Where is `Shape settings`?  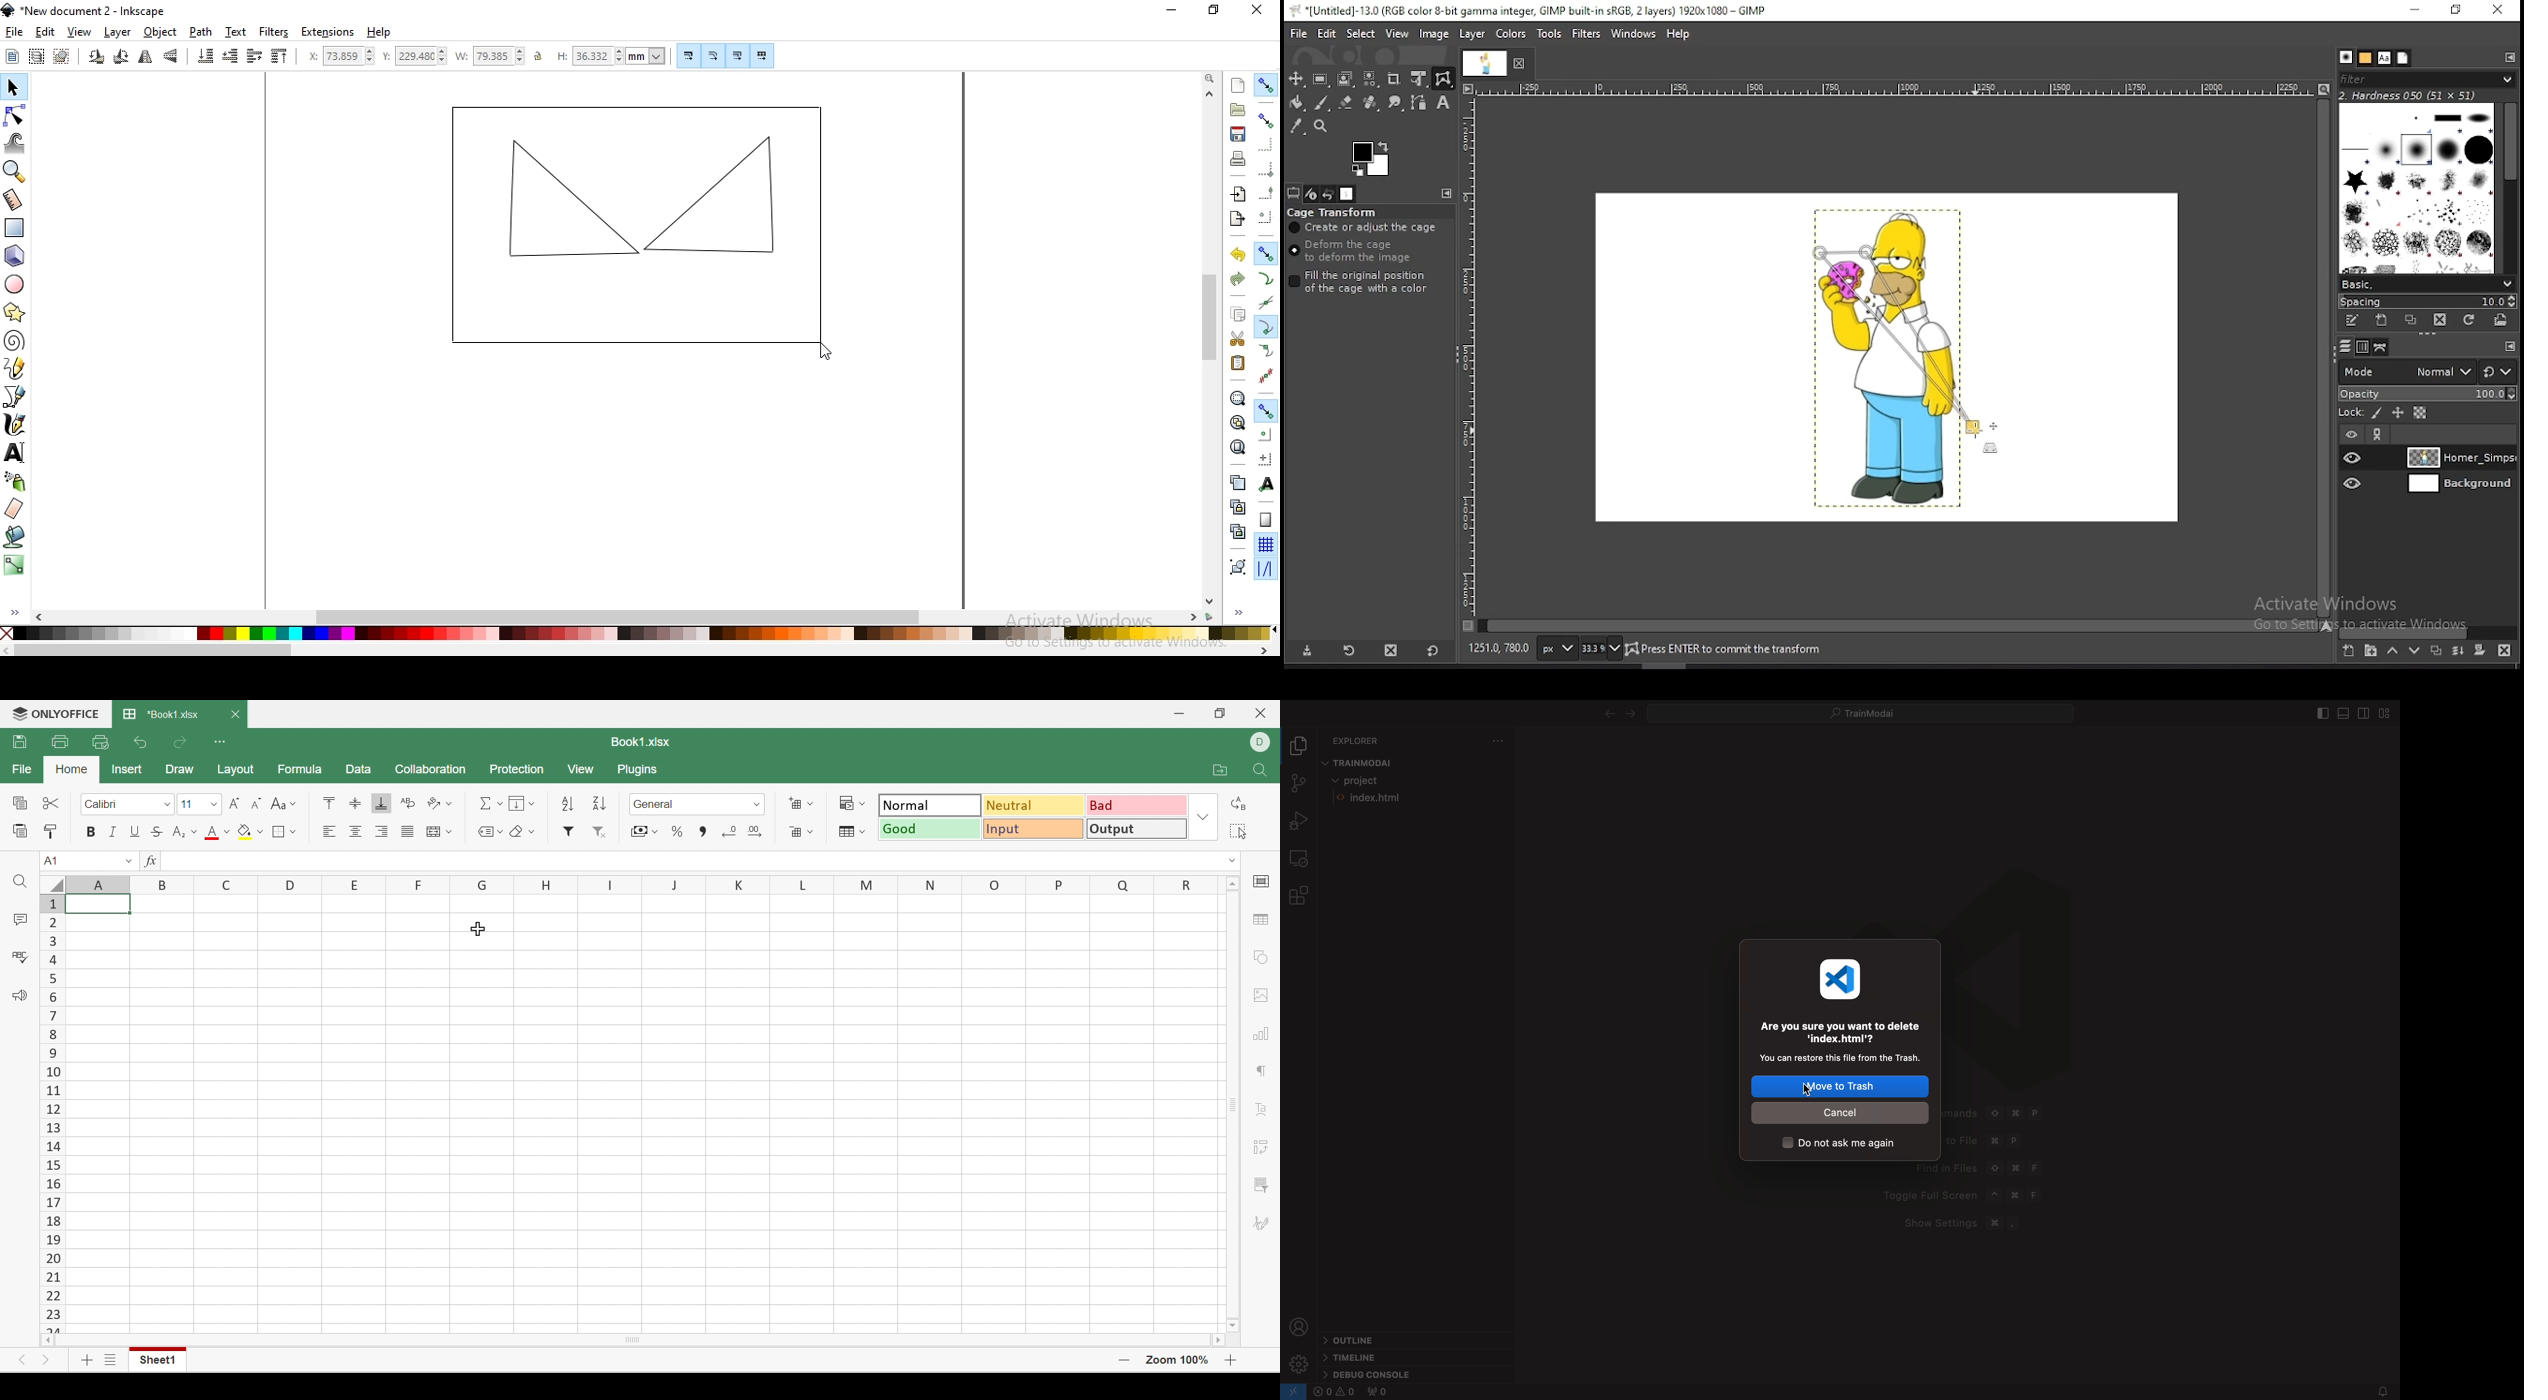 Shape settings is located at coordinates (1260, 957).